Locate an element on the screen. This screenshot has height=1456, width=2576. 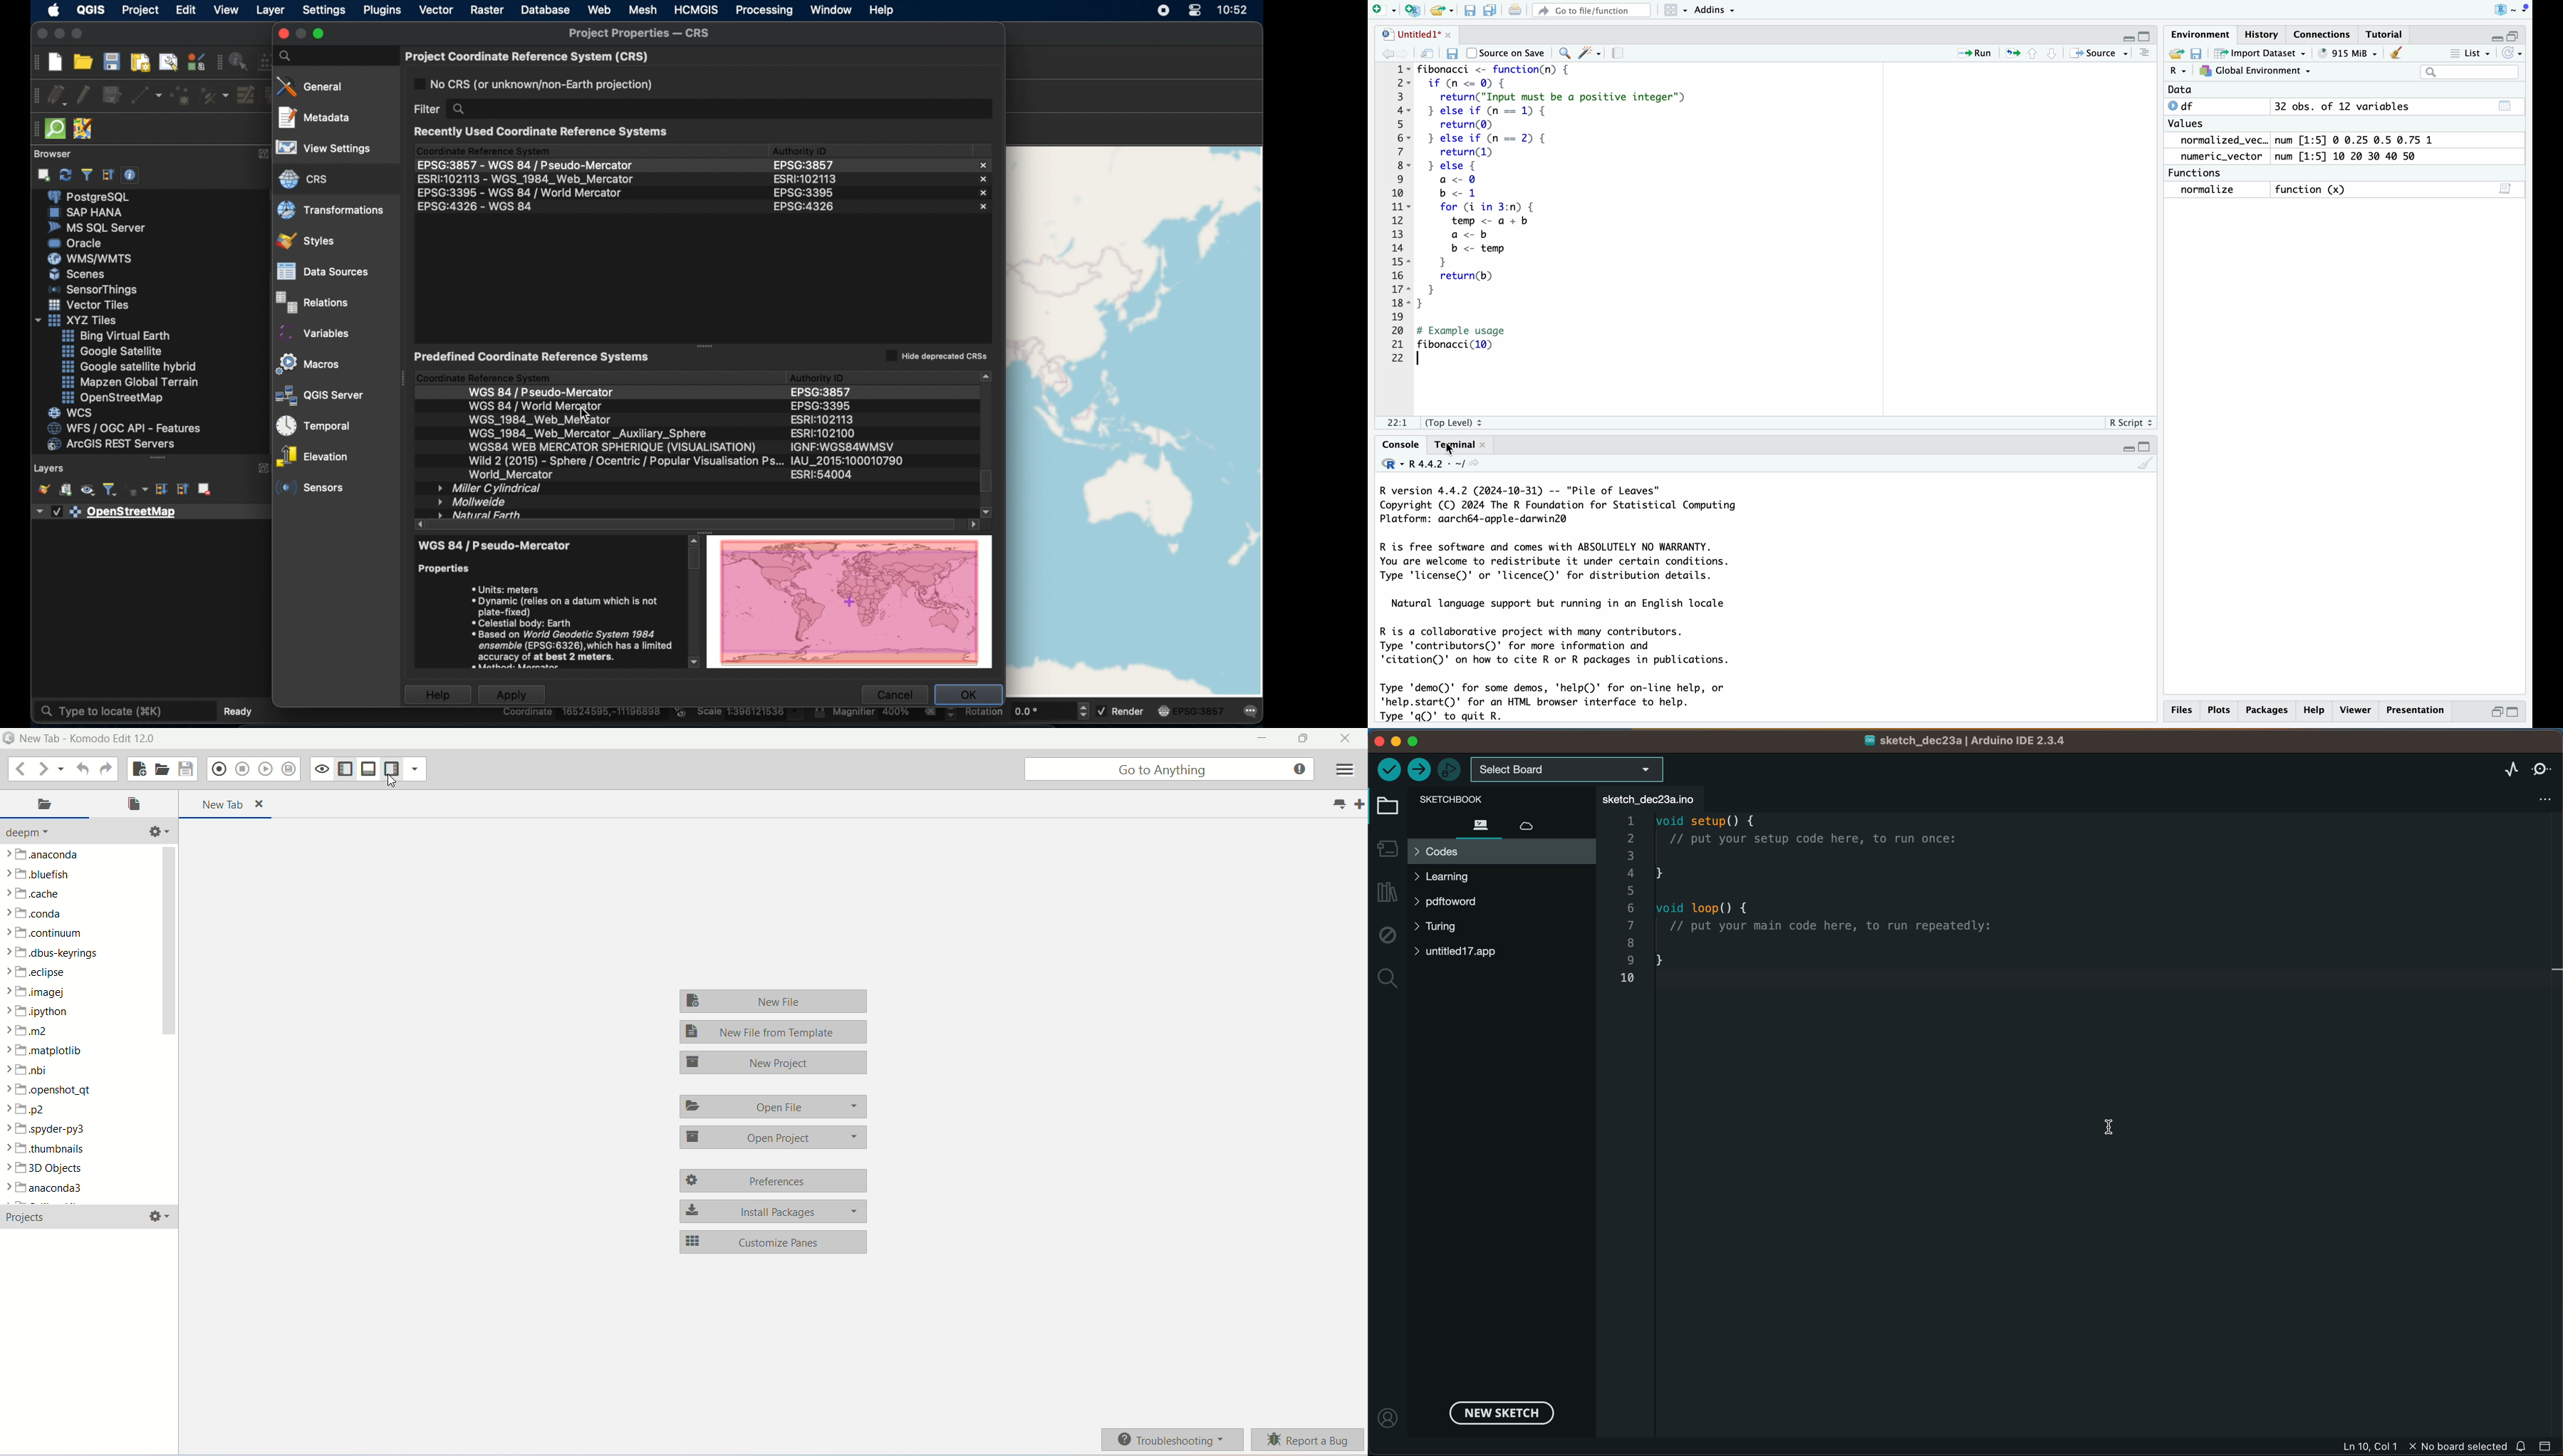
re-run the previous code region is located at coordinates (2012, 52).